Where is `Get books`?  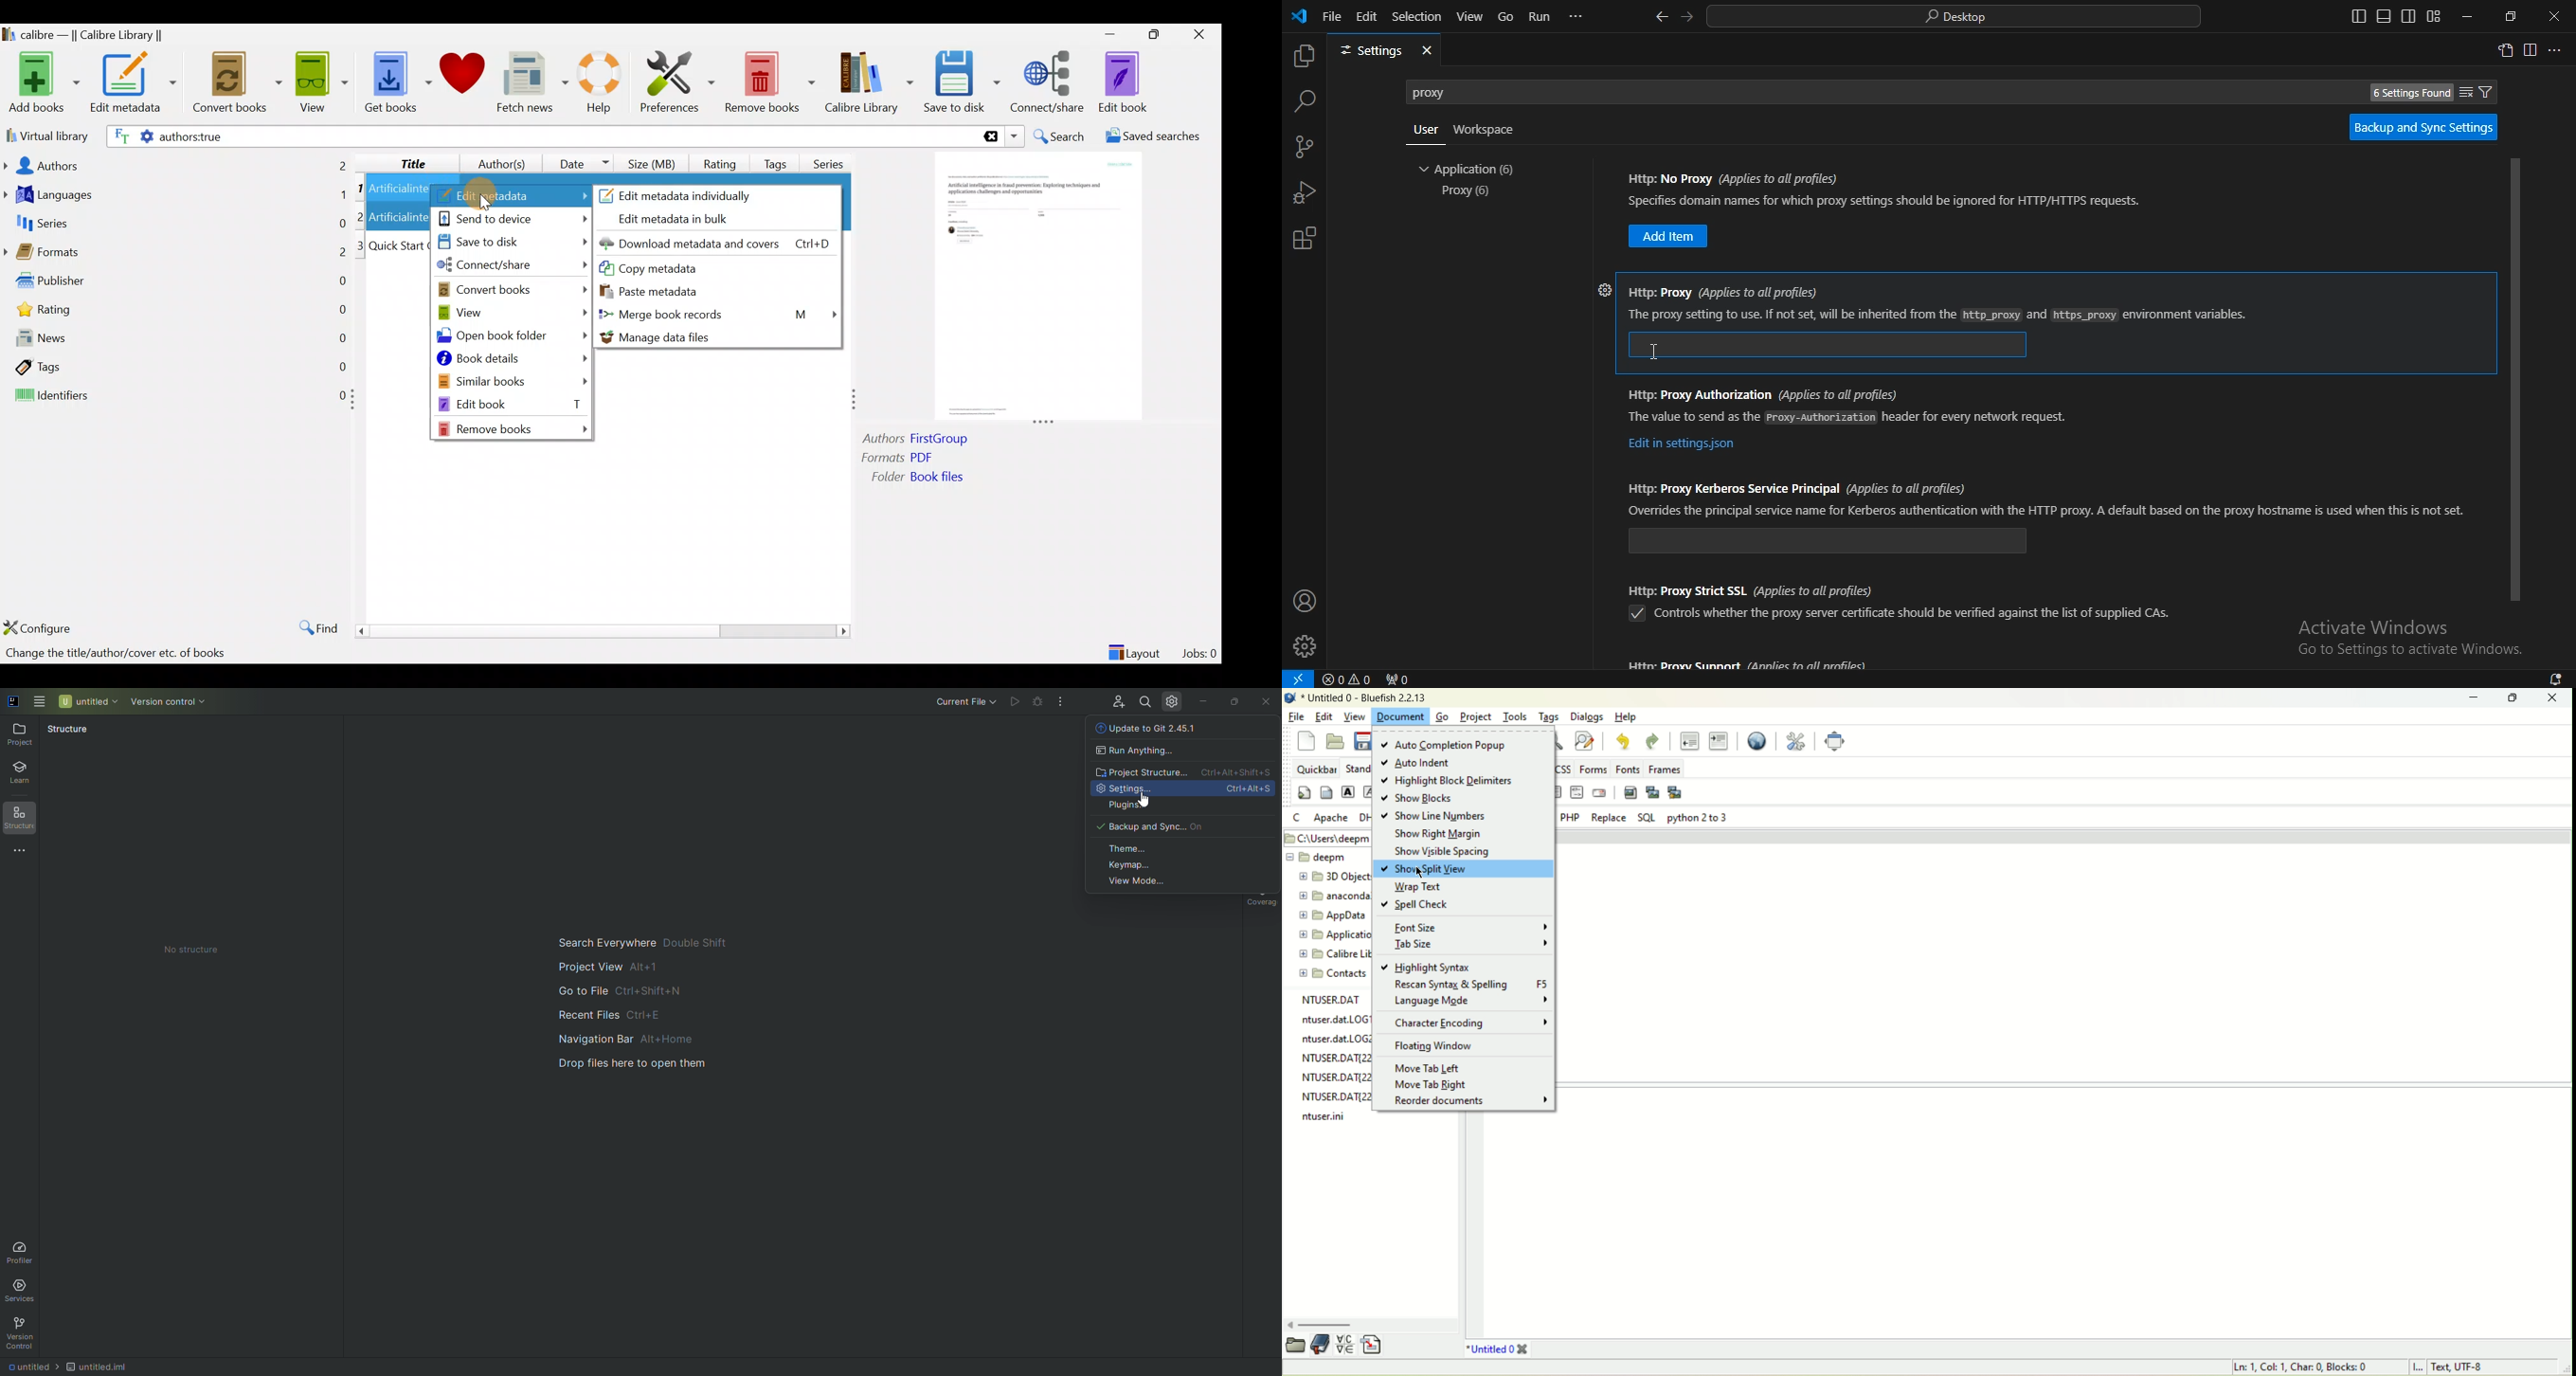 Get books is located at coordinates (397, 81).